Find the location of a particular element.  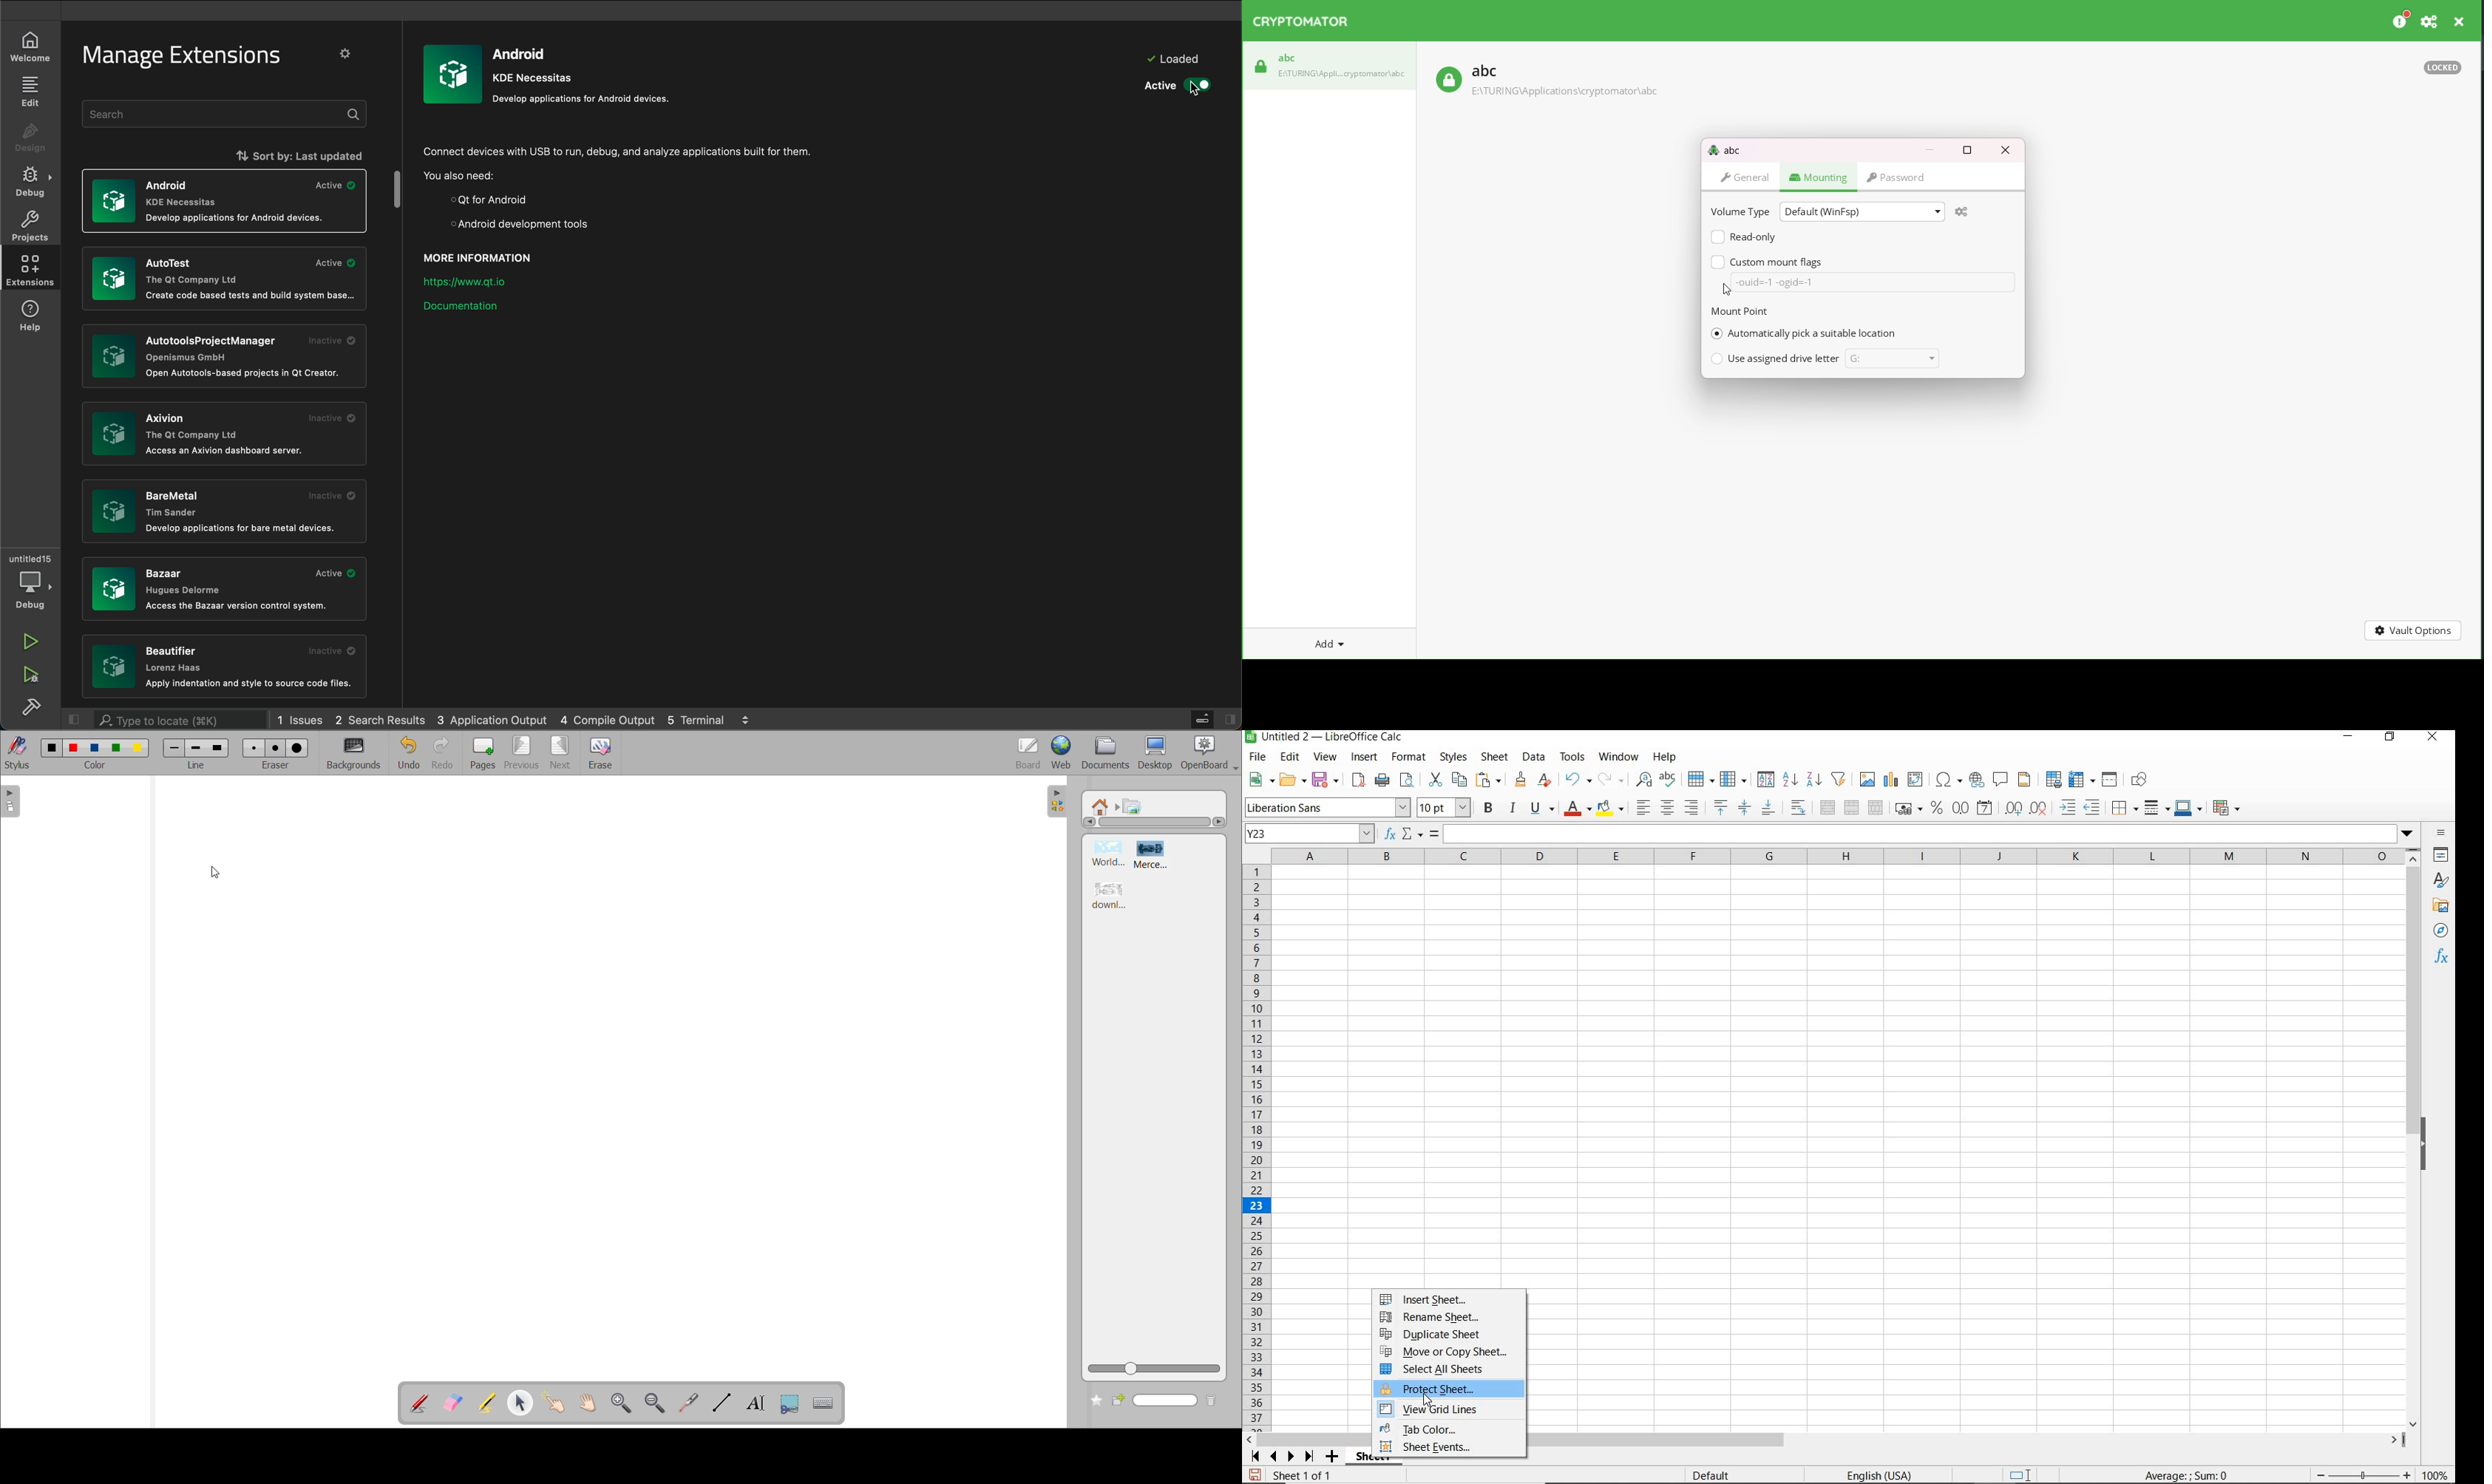

 is located at coordinates (220, 356).